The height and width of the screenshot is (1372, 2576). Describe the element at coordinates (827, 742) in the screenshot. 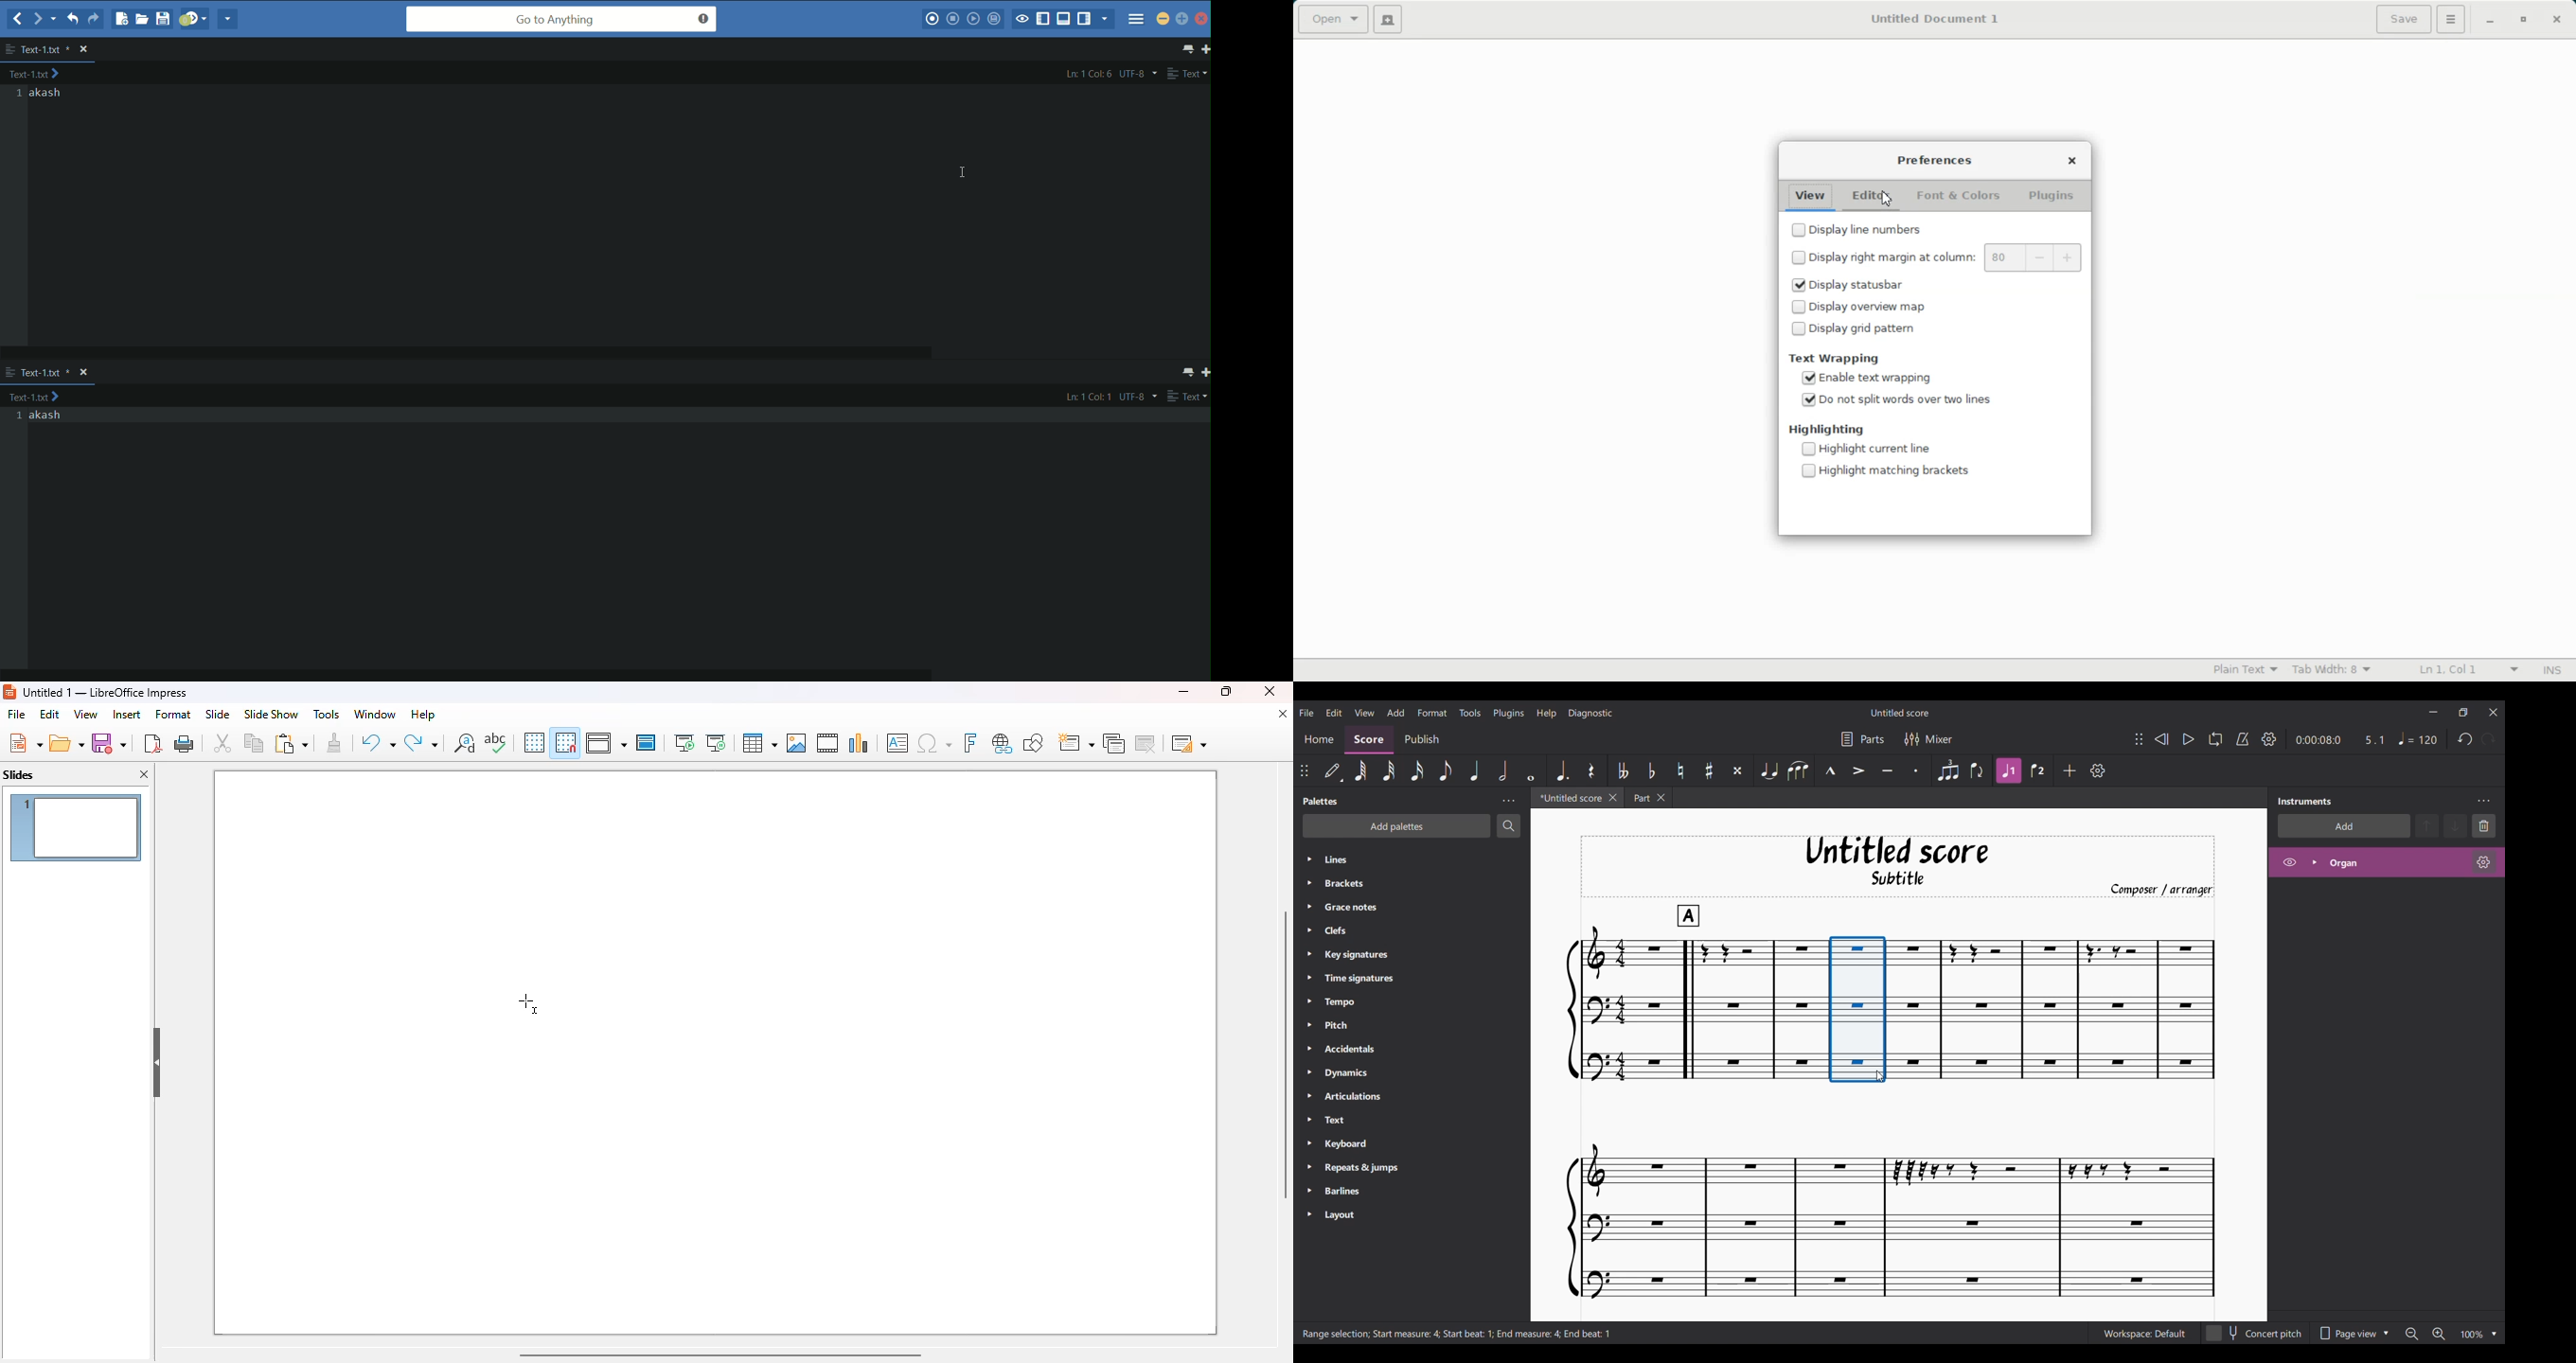

I see `insert audio or video` at that location.